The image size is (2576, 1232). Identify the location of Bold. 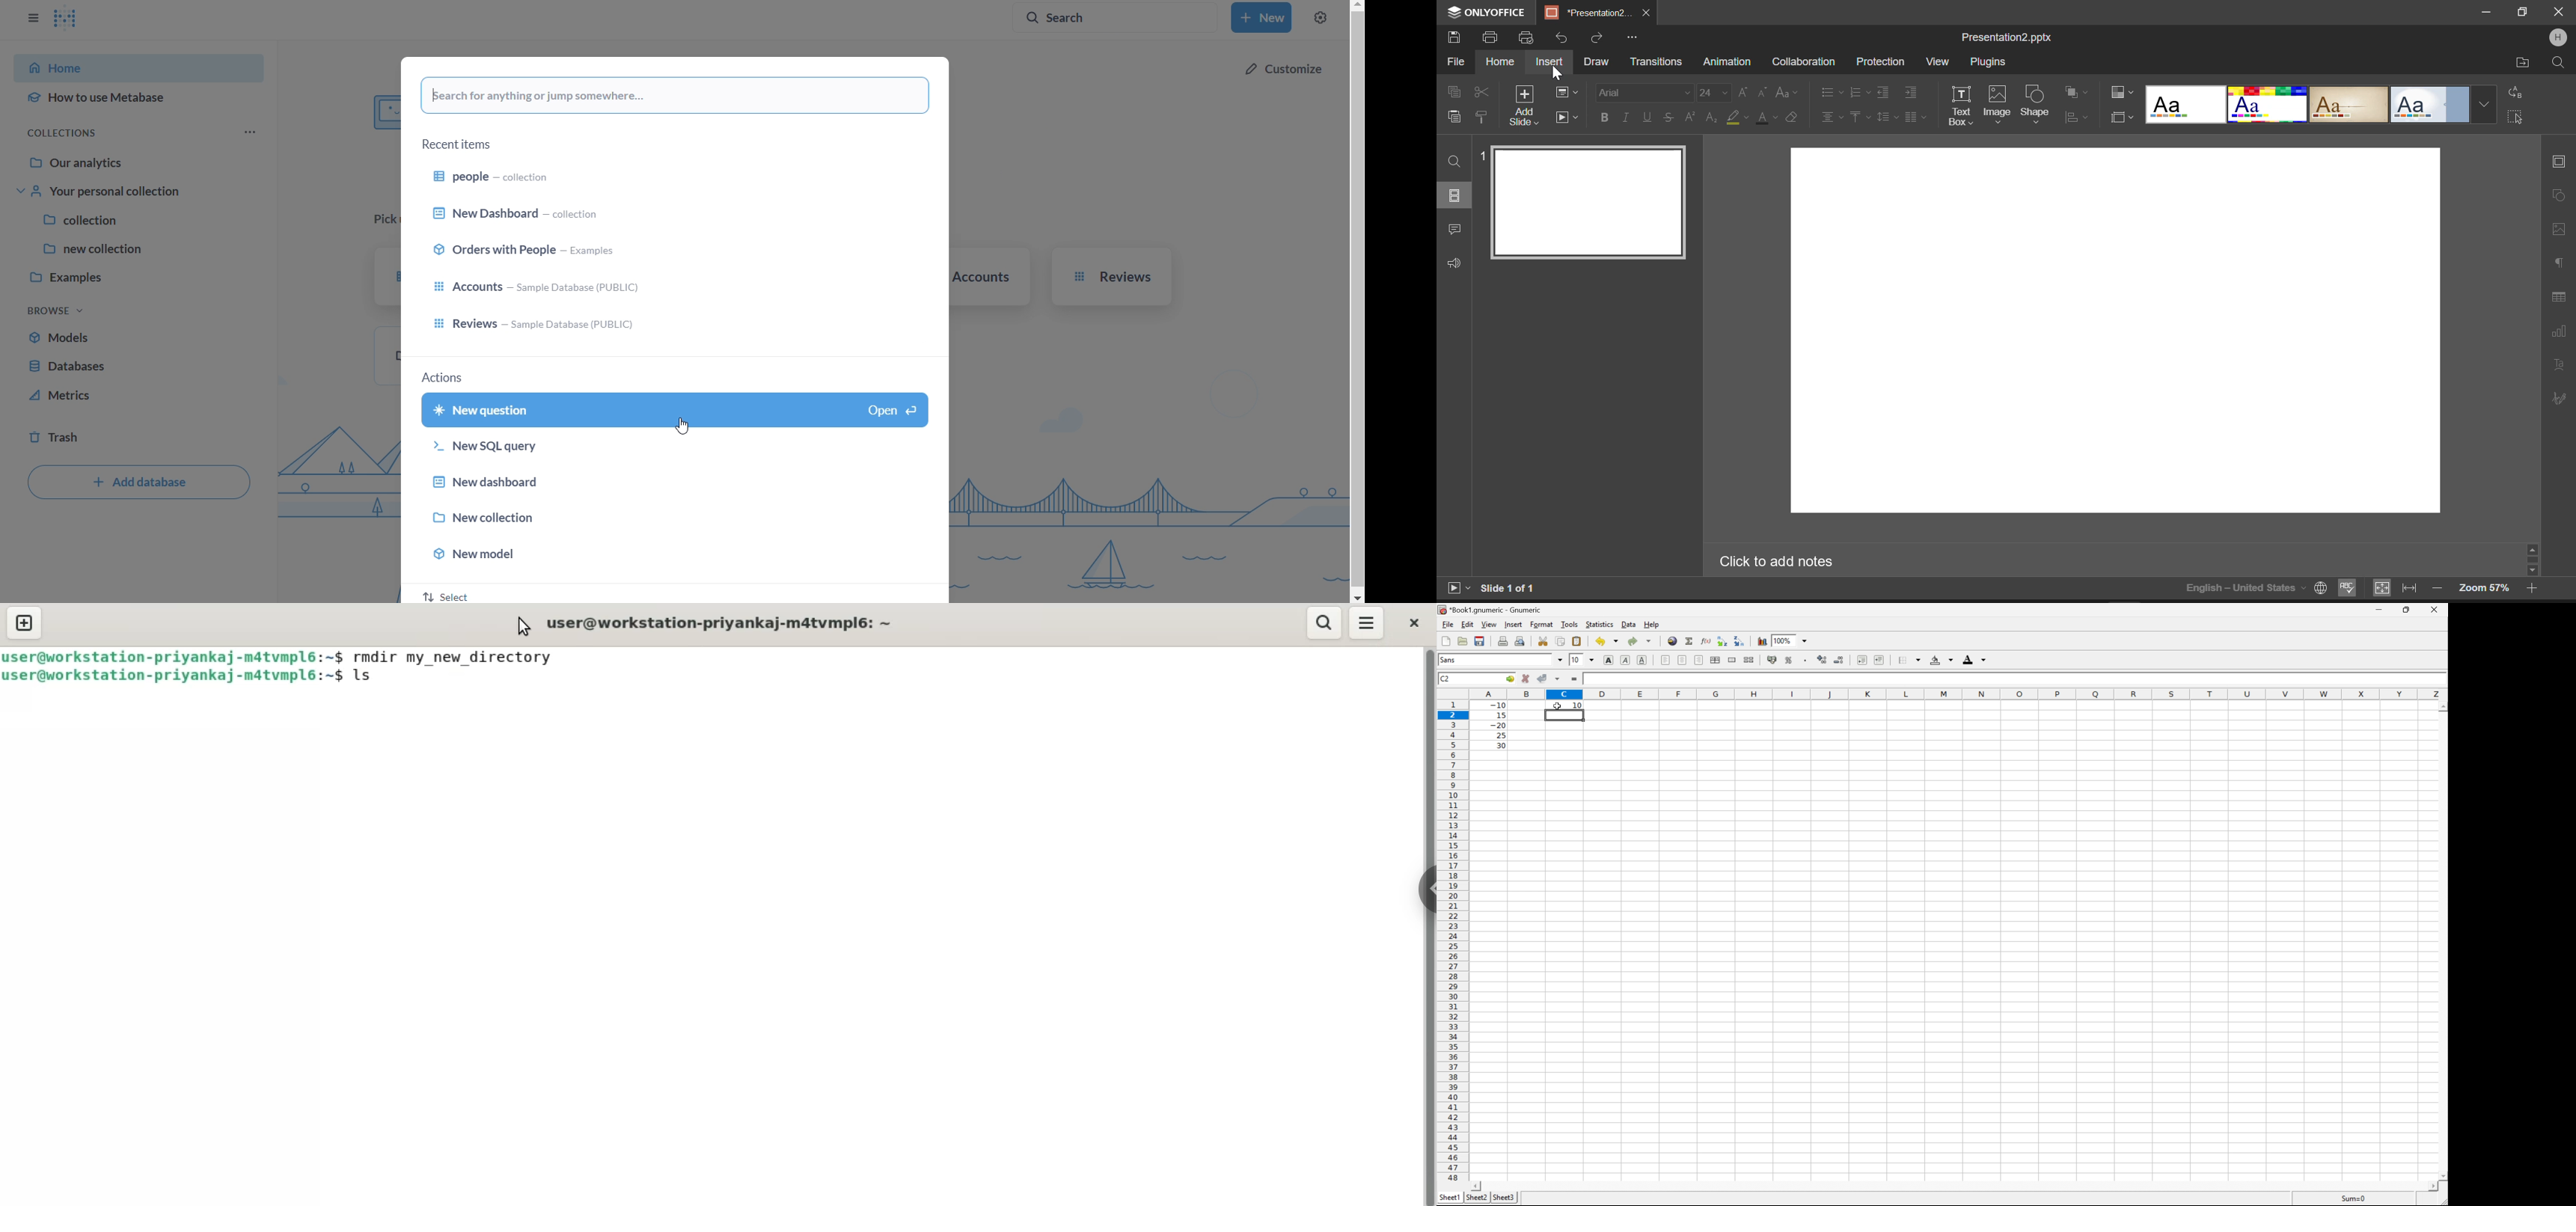
(1604, 117).